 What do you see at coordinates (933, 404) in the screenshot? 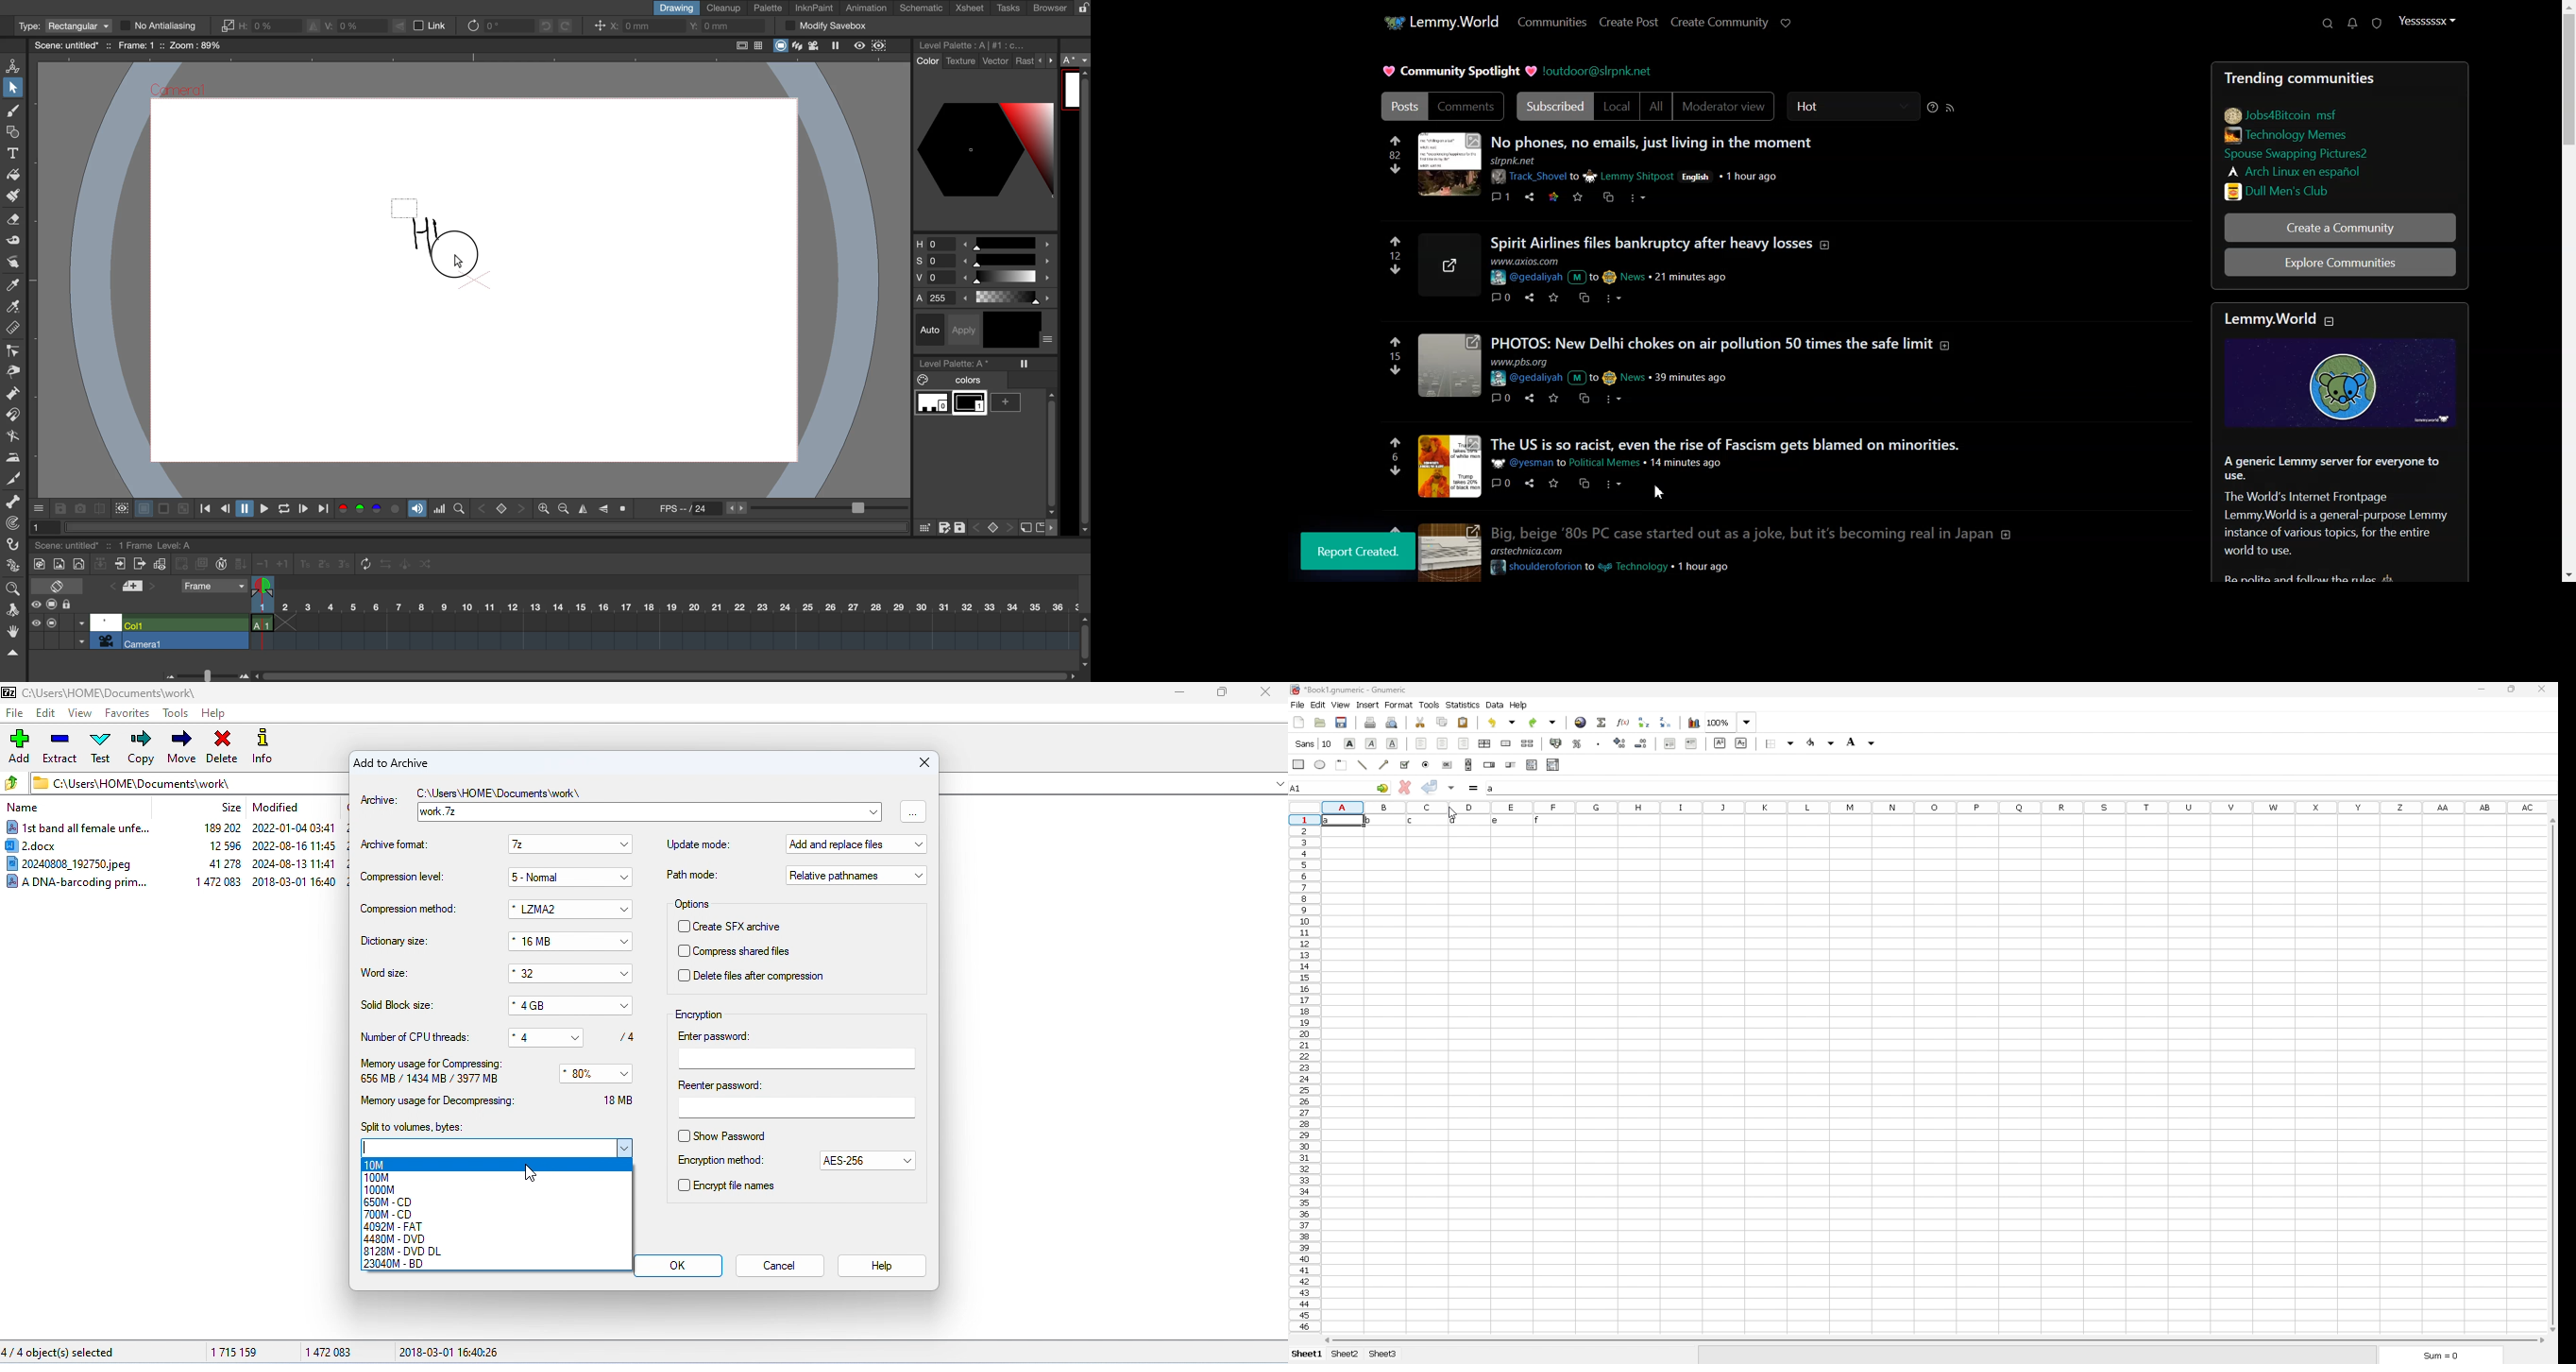
I see `color 0` at bounding box center [933, 404].